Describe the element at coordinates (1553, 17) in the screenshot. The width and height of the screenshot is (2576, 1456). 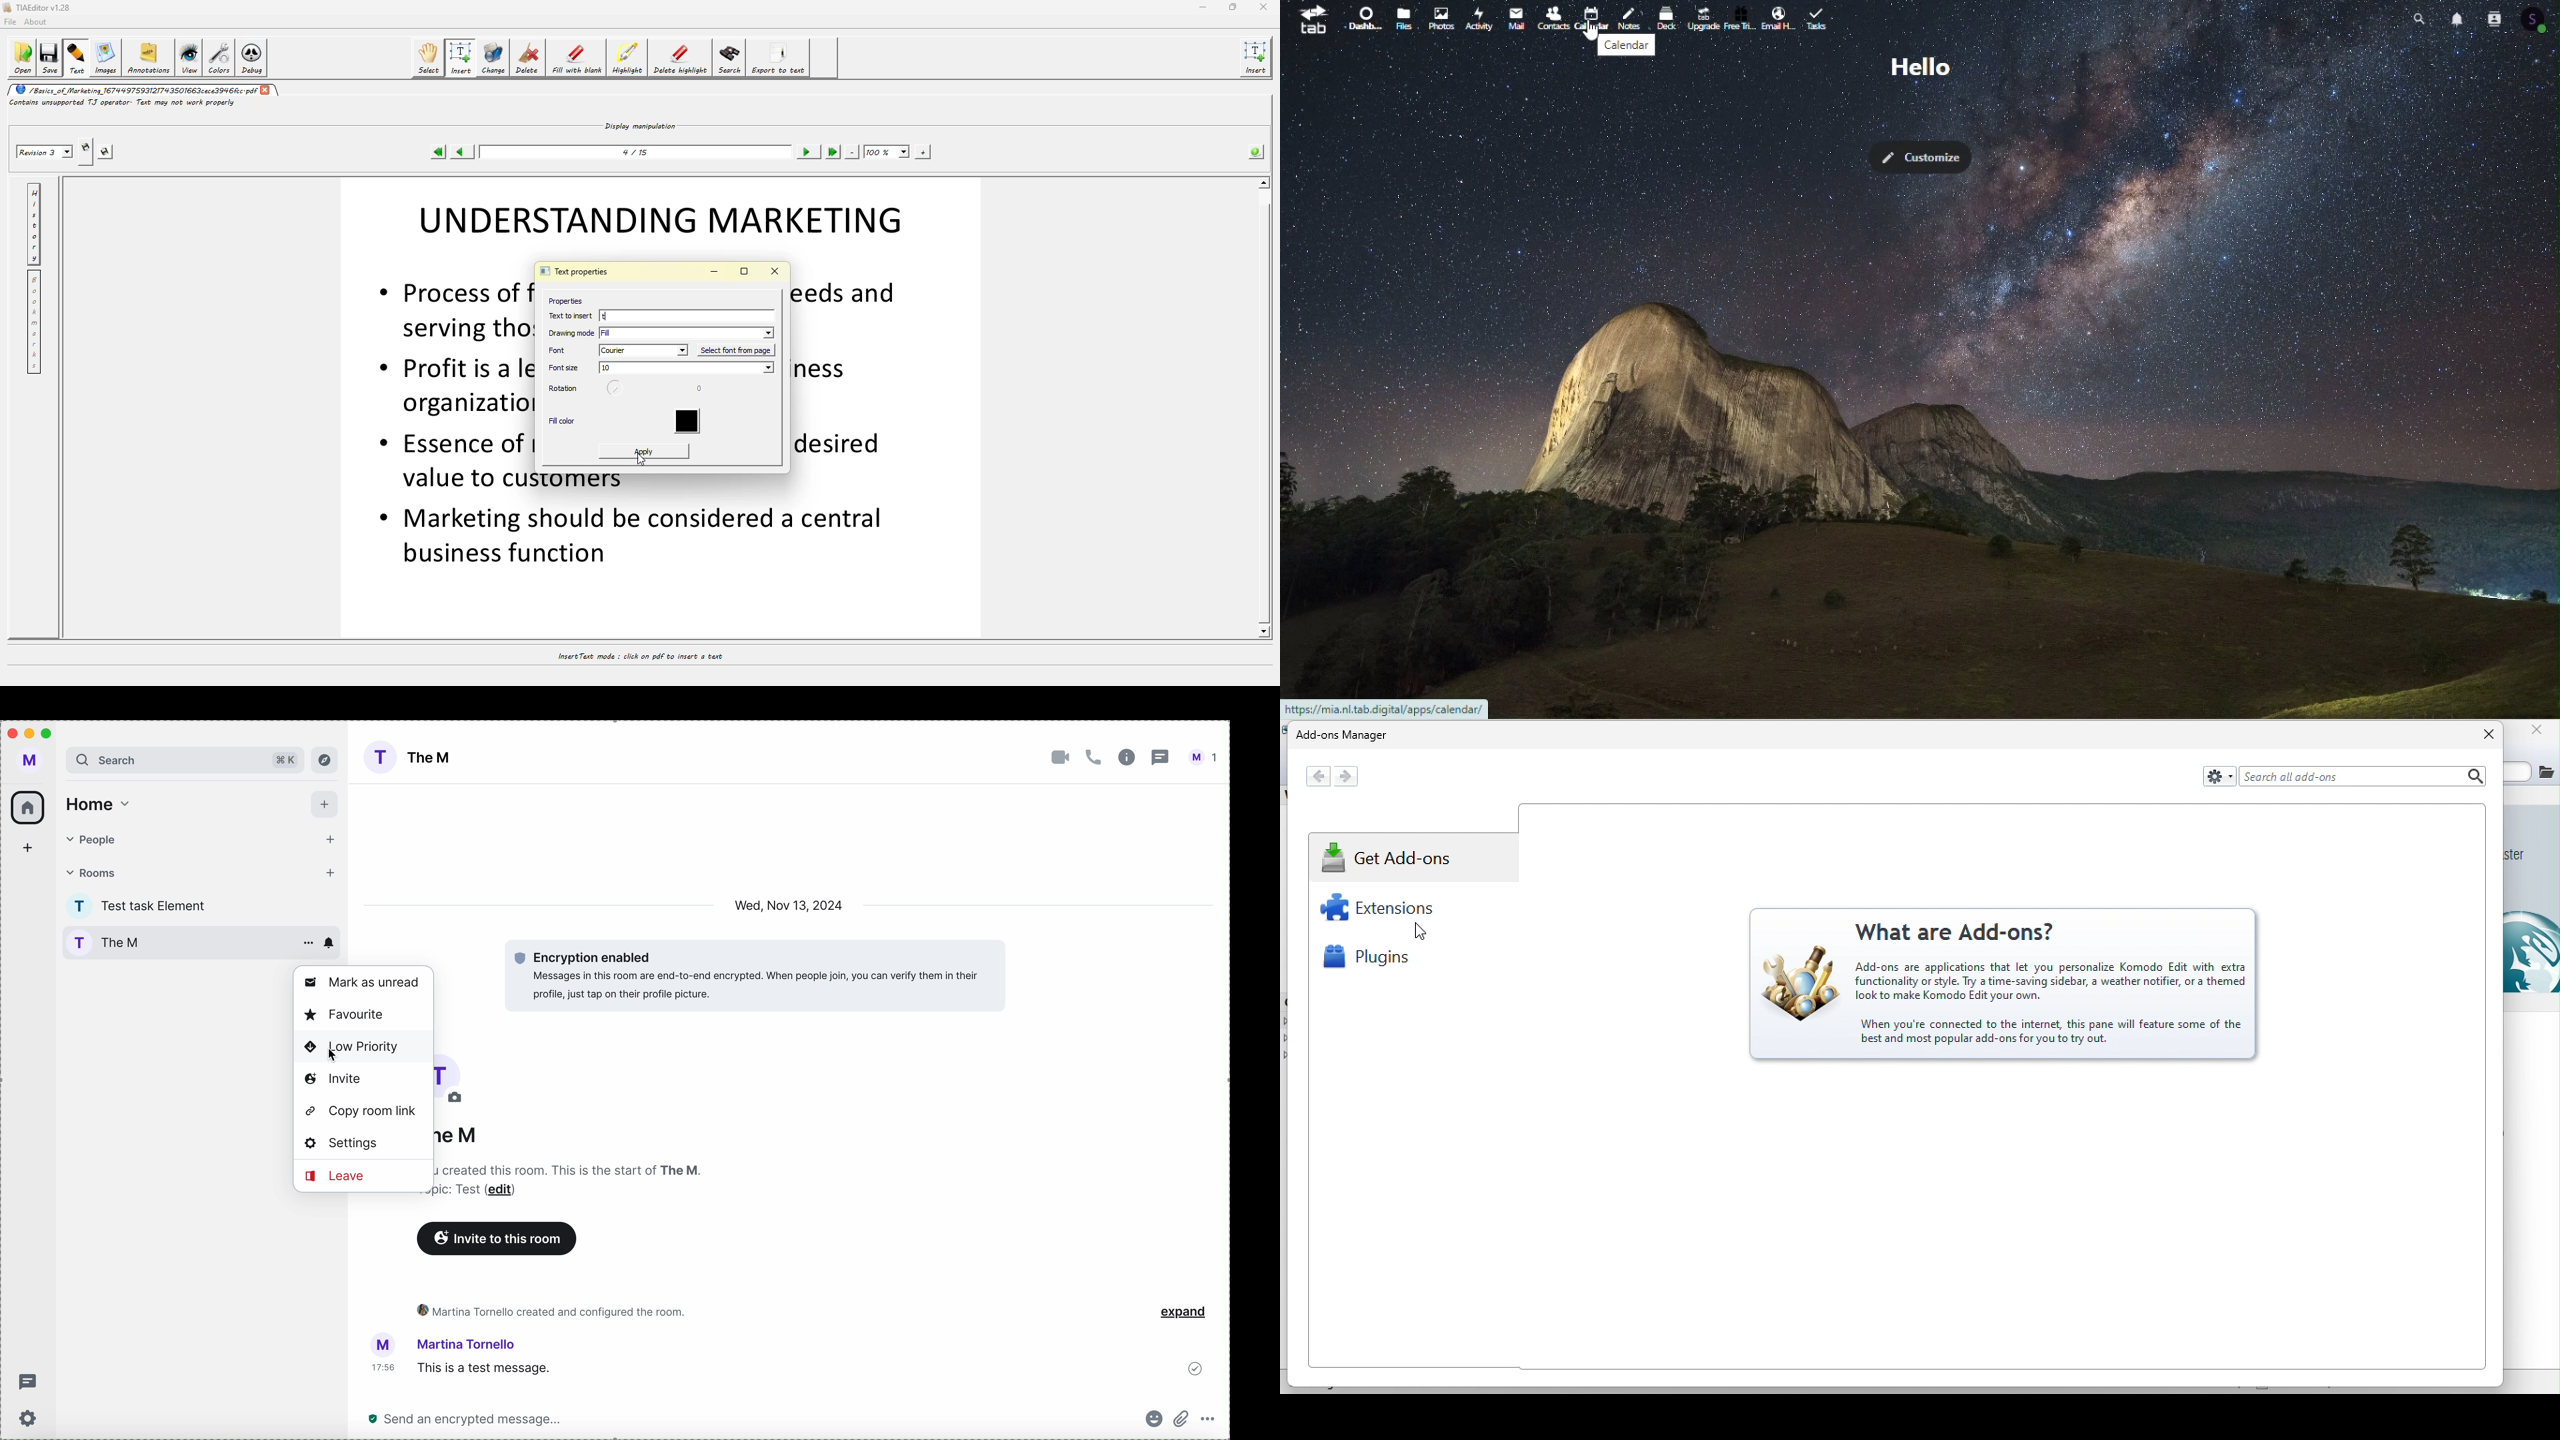
I see `contacts` at that location.